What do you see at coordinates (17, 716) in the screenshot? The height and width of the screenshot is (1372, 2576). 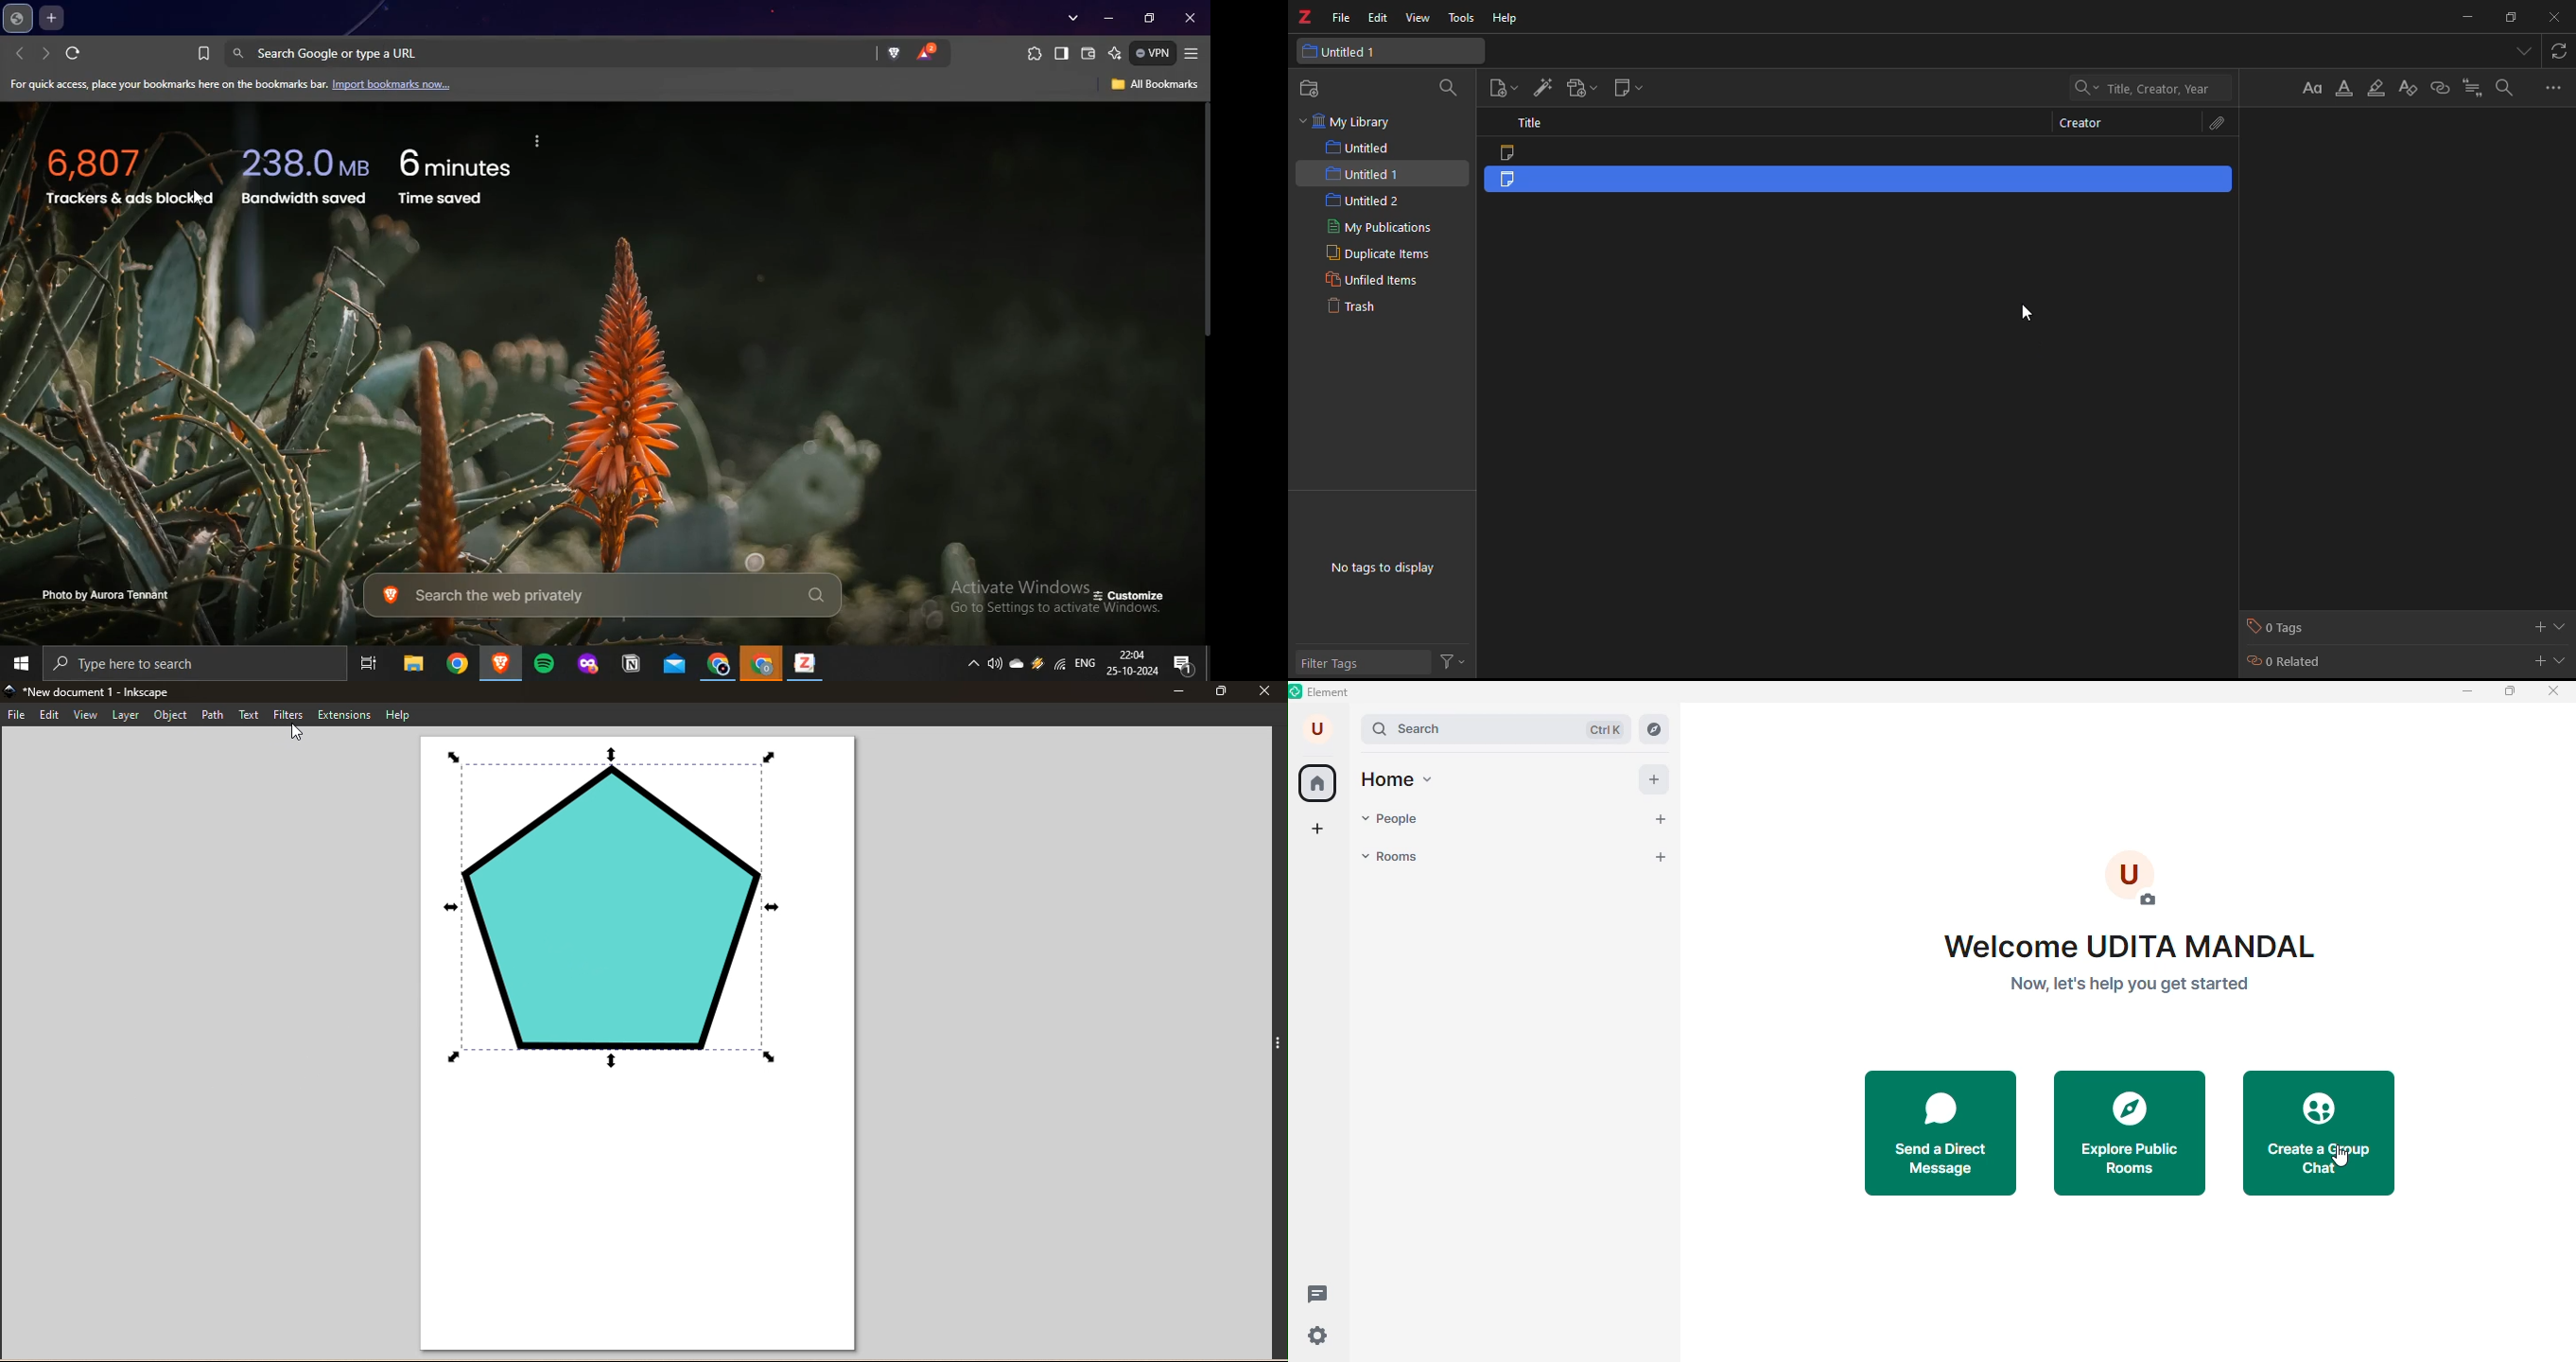 I see `File` at bounding box center [17, 716].